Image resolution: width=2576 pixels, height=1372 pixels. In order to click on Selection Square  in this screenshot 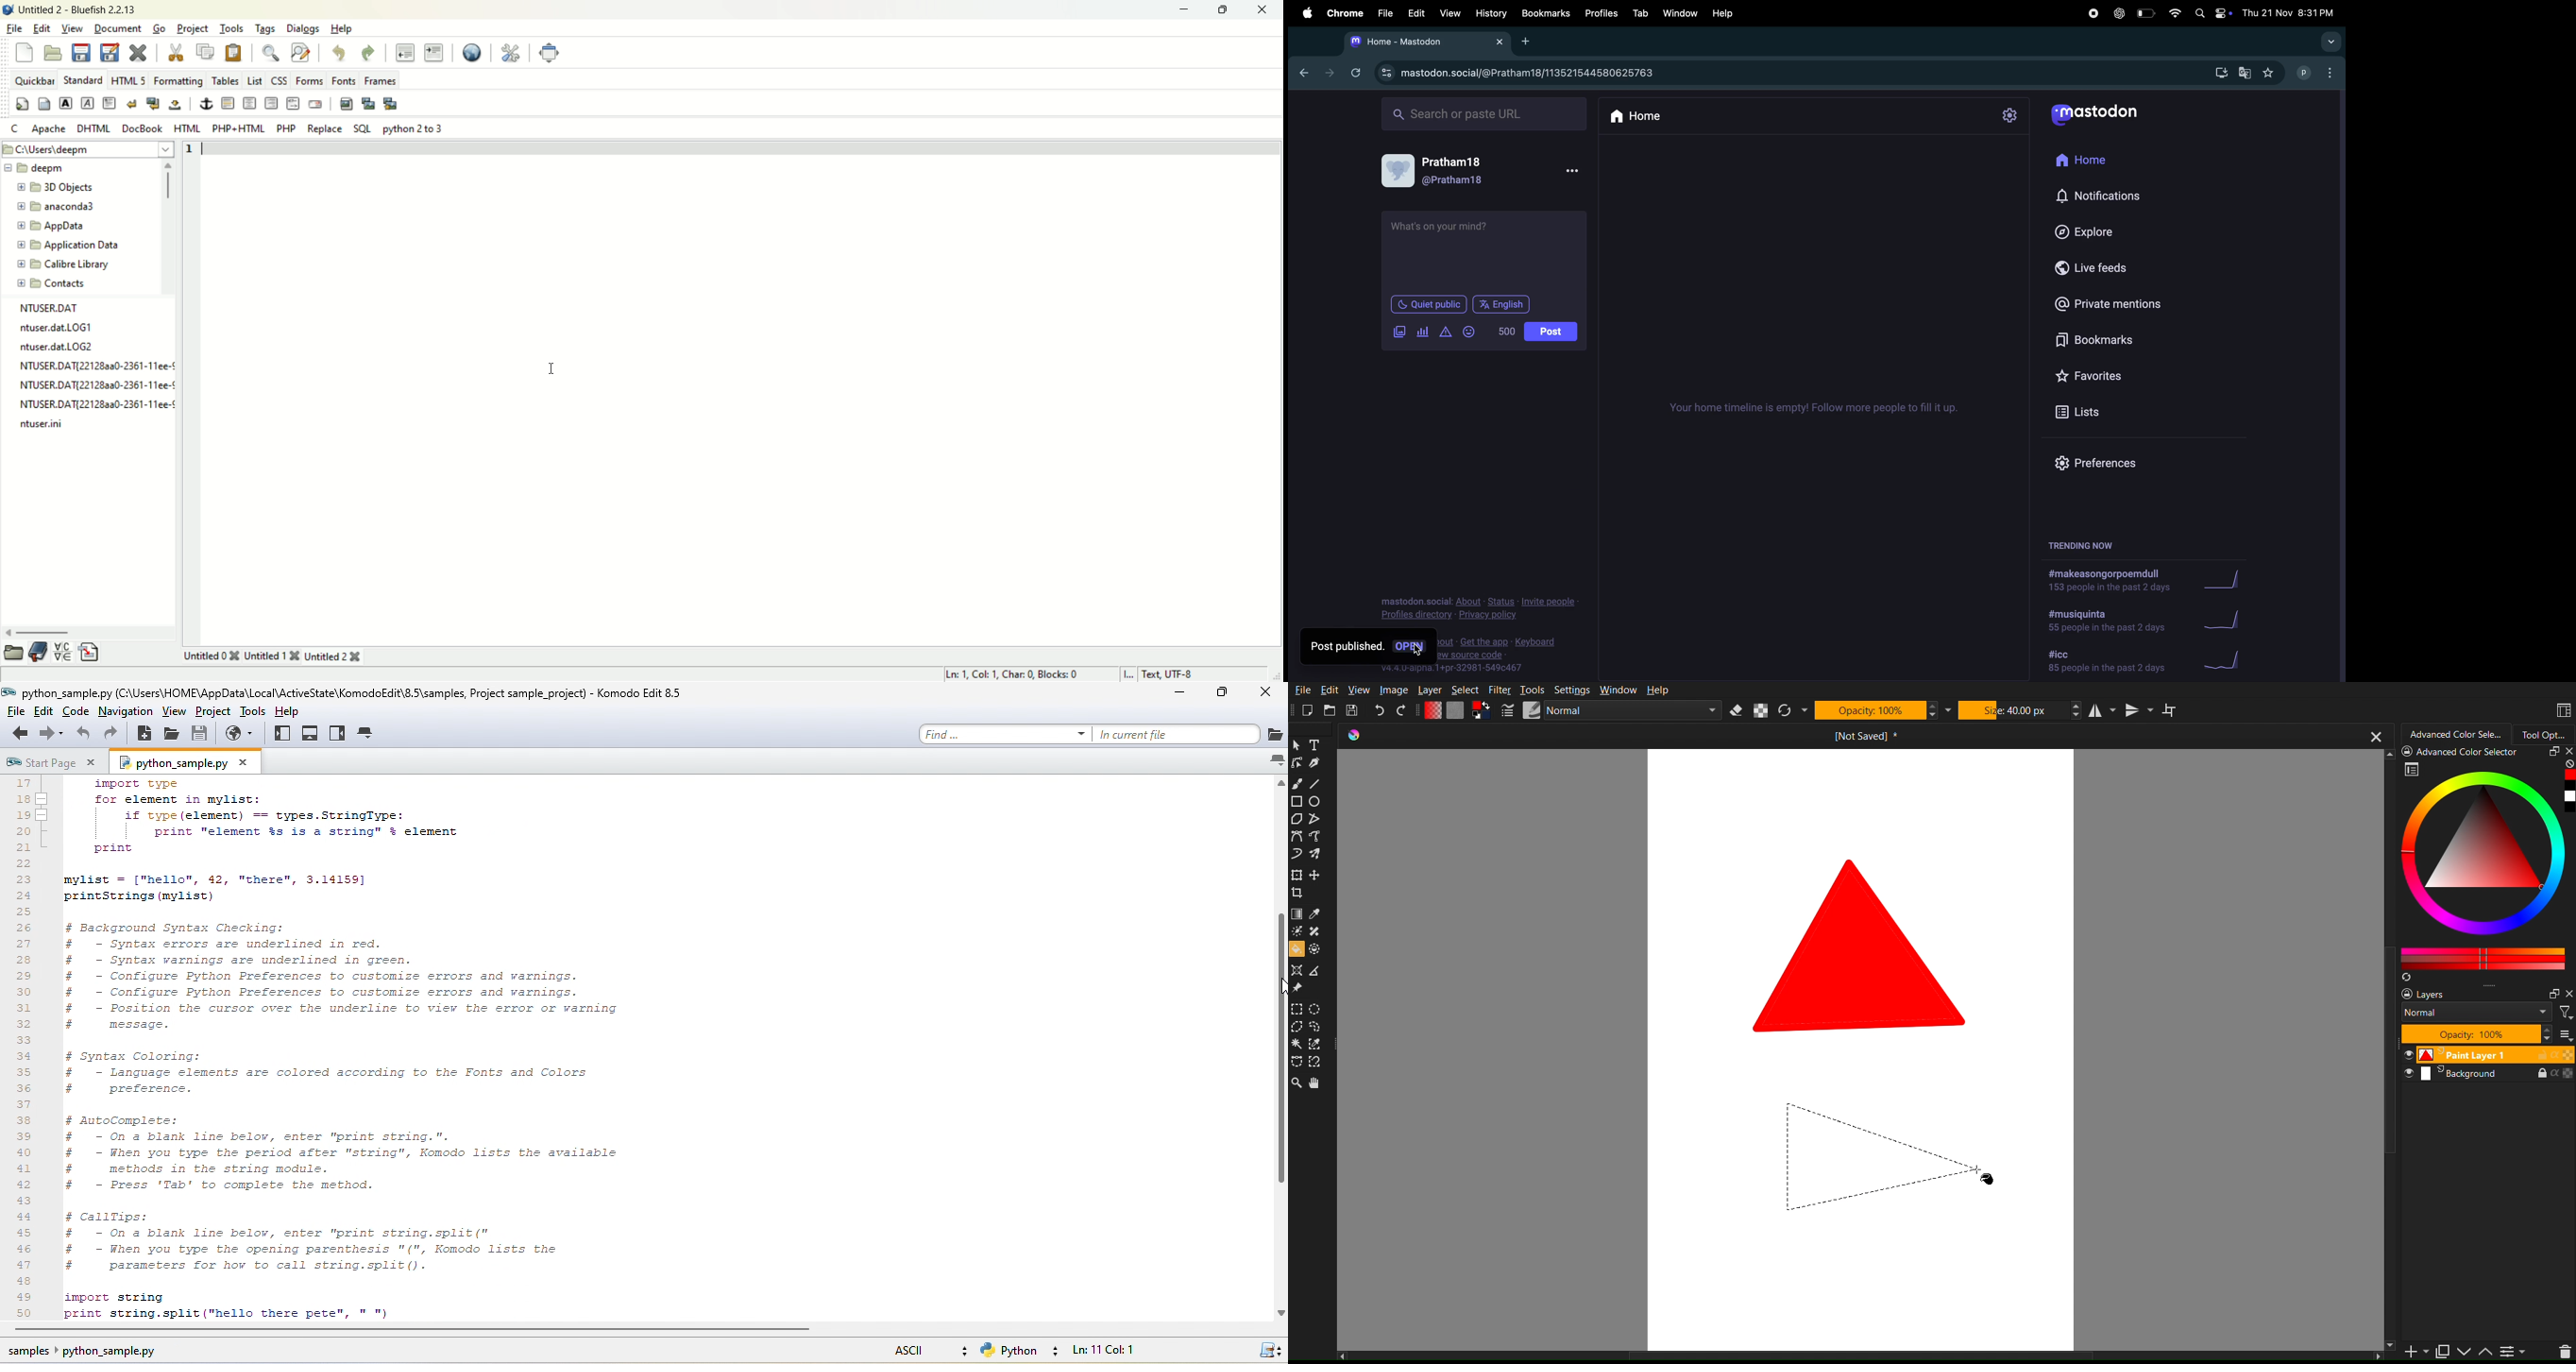, I will do `click(1317, 1008)`.